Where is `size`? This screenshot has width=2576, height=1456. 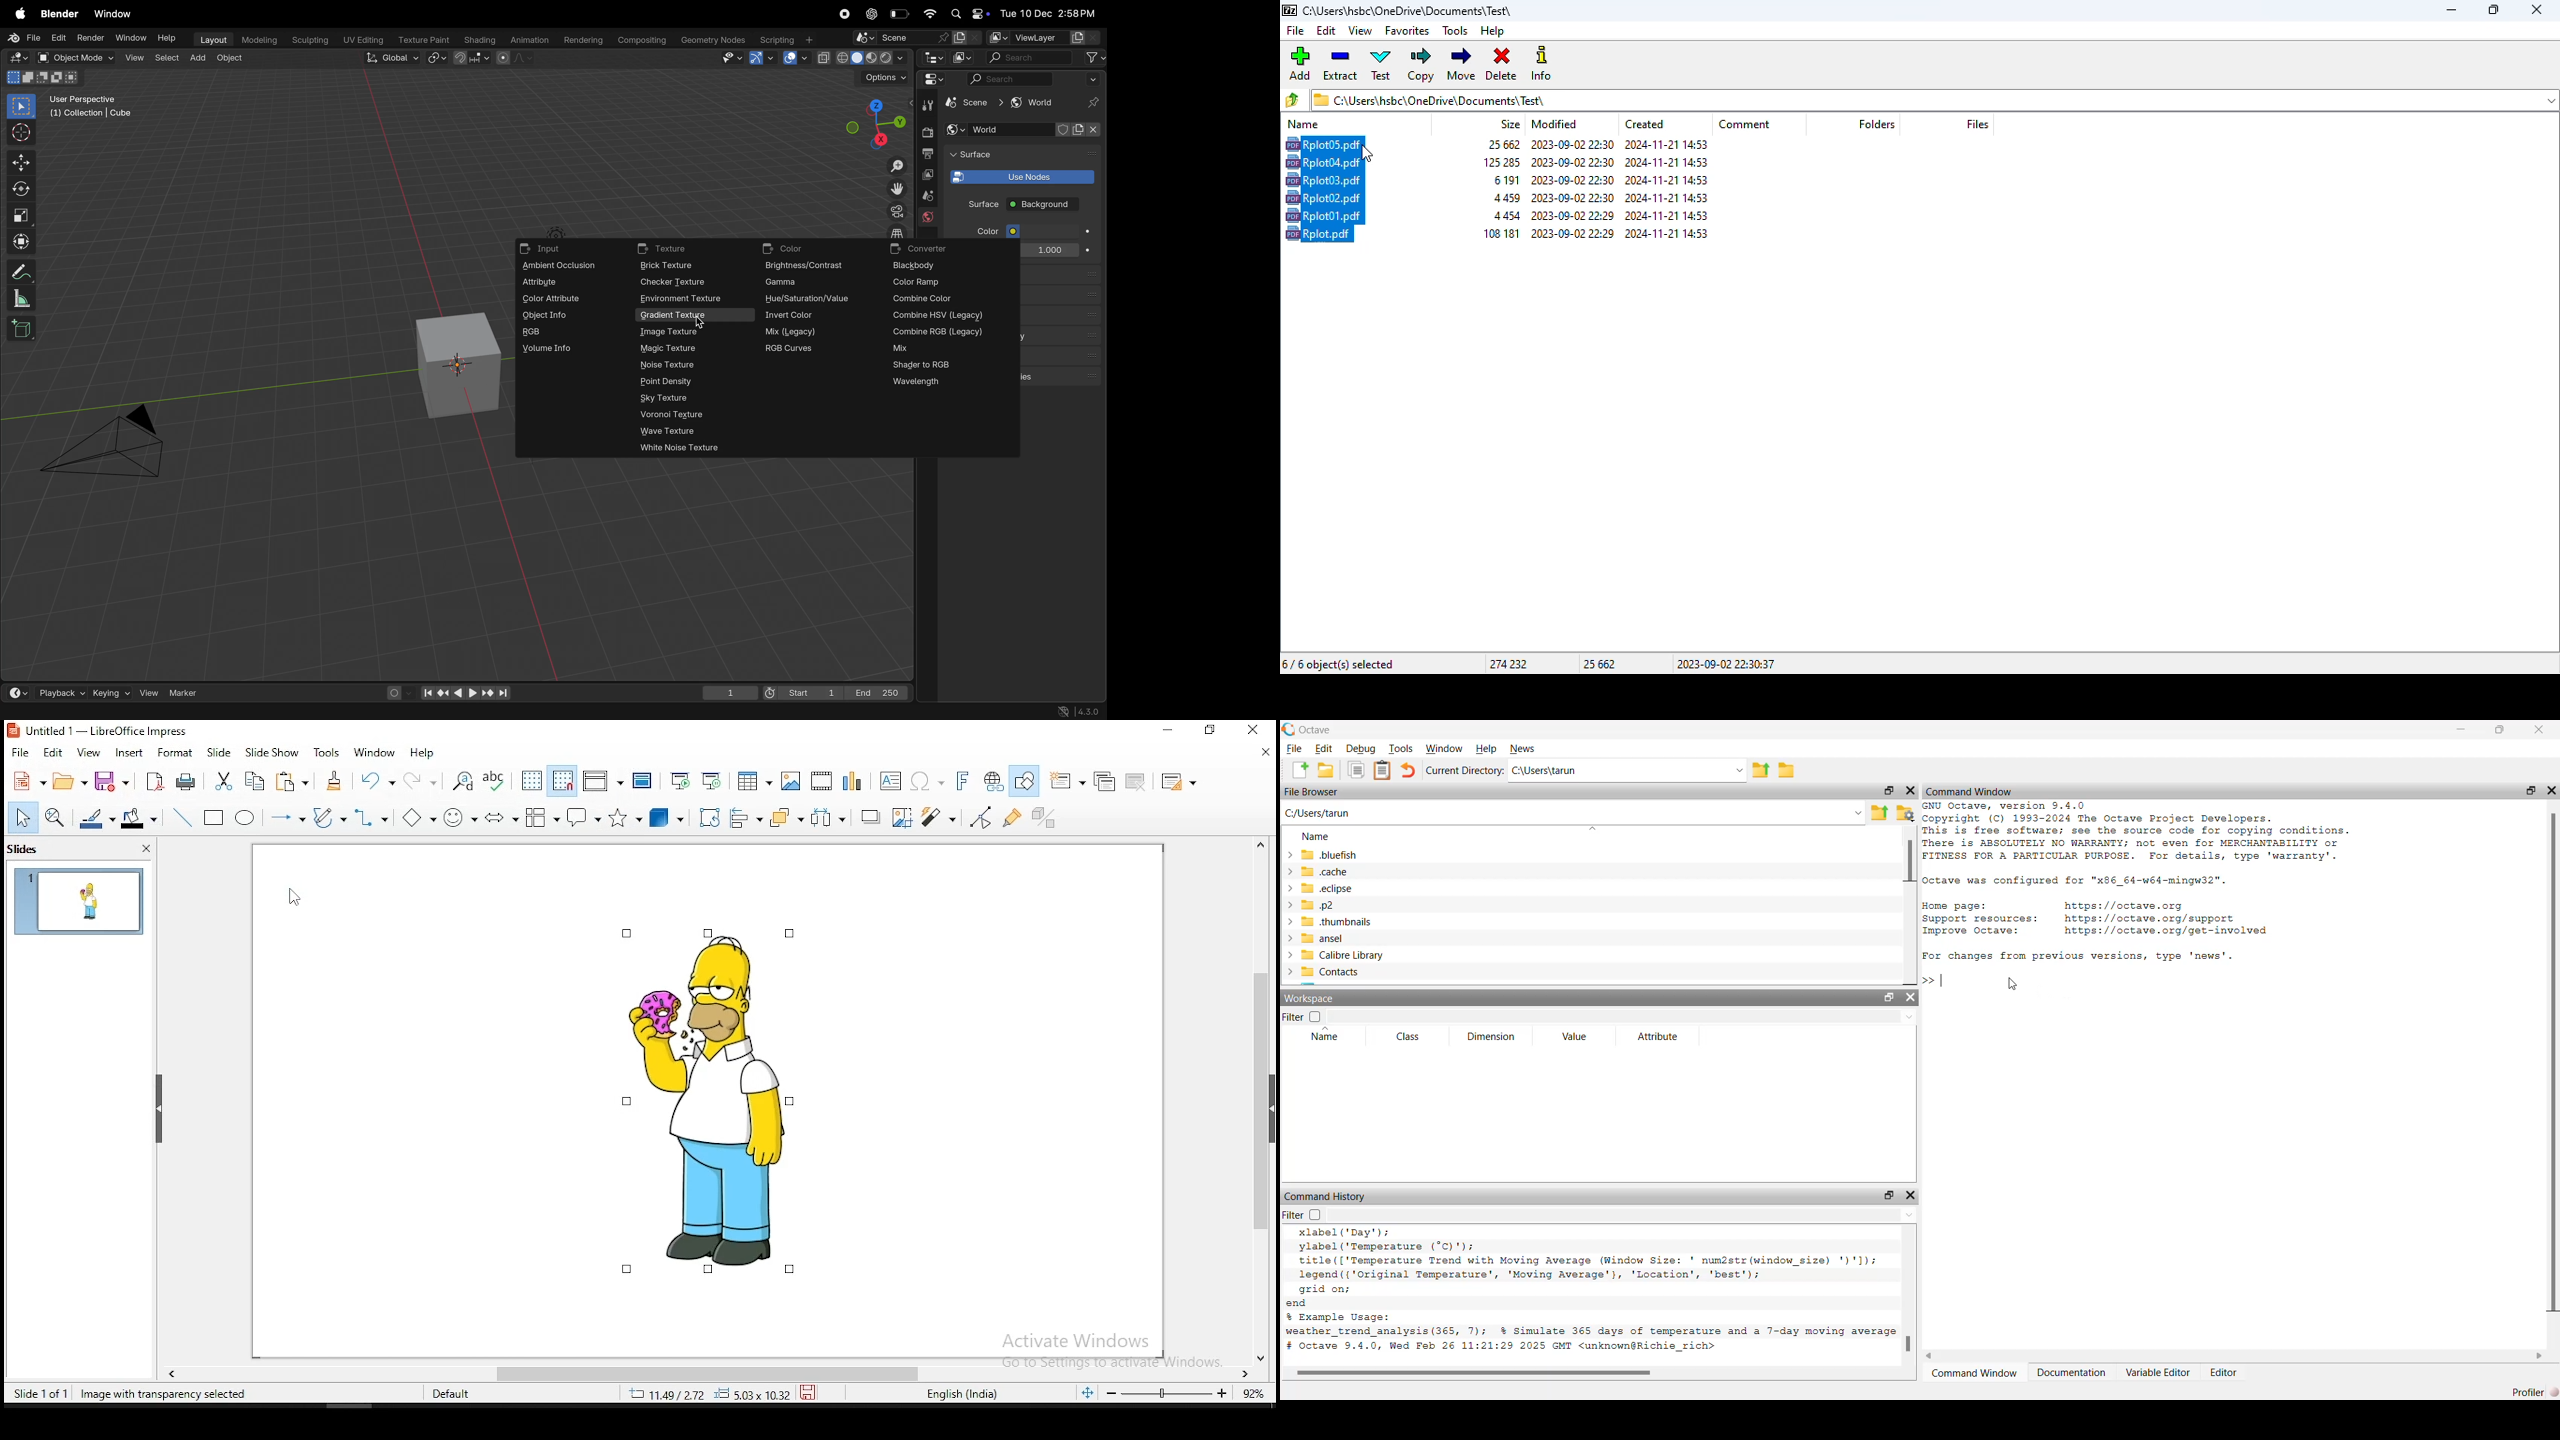 size is located at coordinates (1502, 144).